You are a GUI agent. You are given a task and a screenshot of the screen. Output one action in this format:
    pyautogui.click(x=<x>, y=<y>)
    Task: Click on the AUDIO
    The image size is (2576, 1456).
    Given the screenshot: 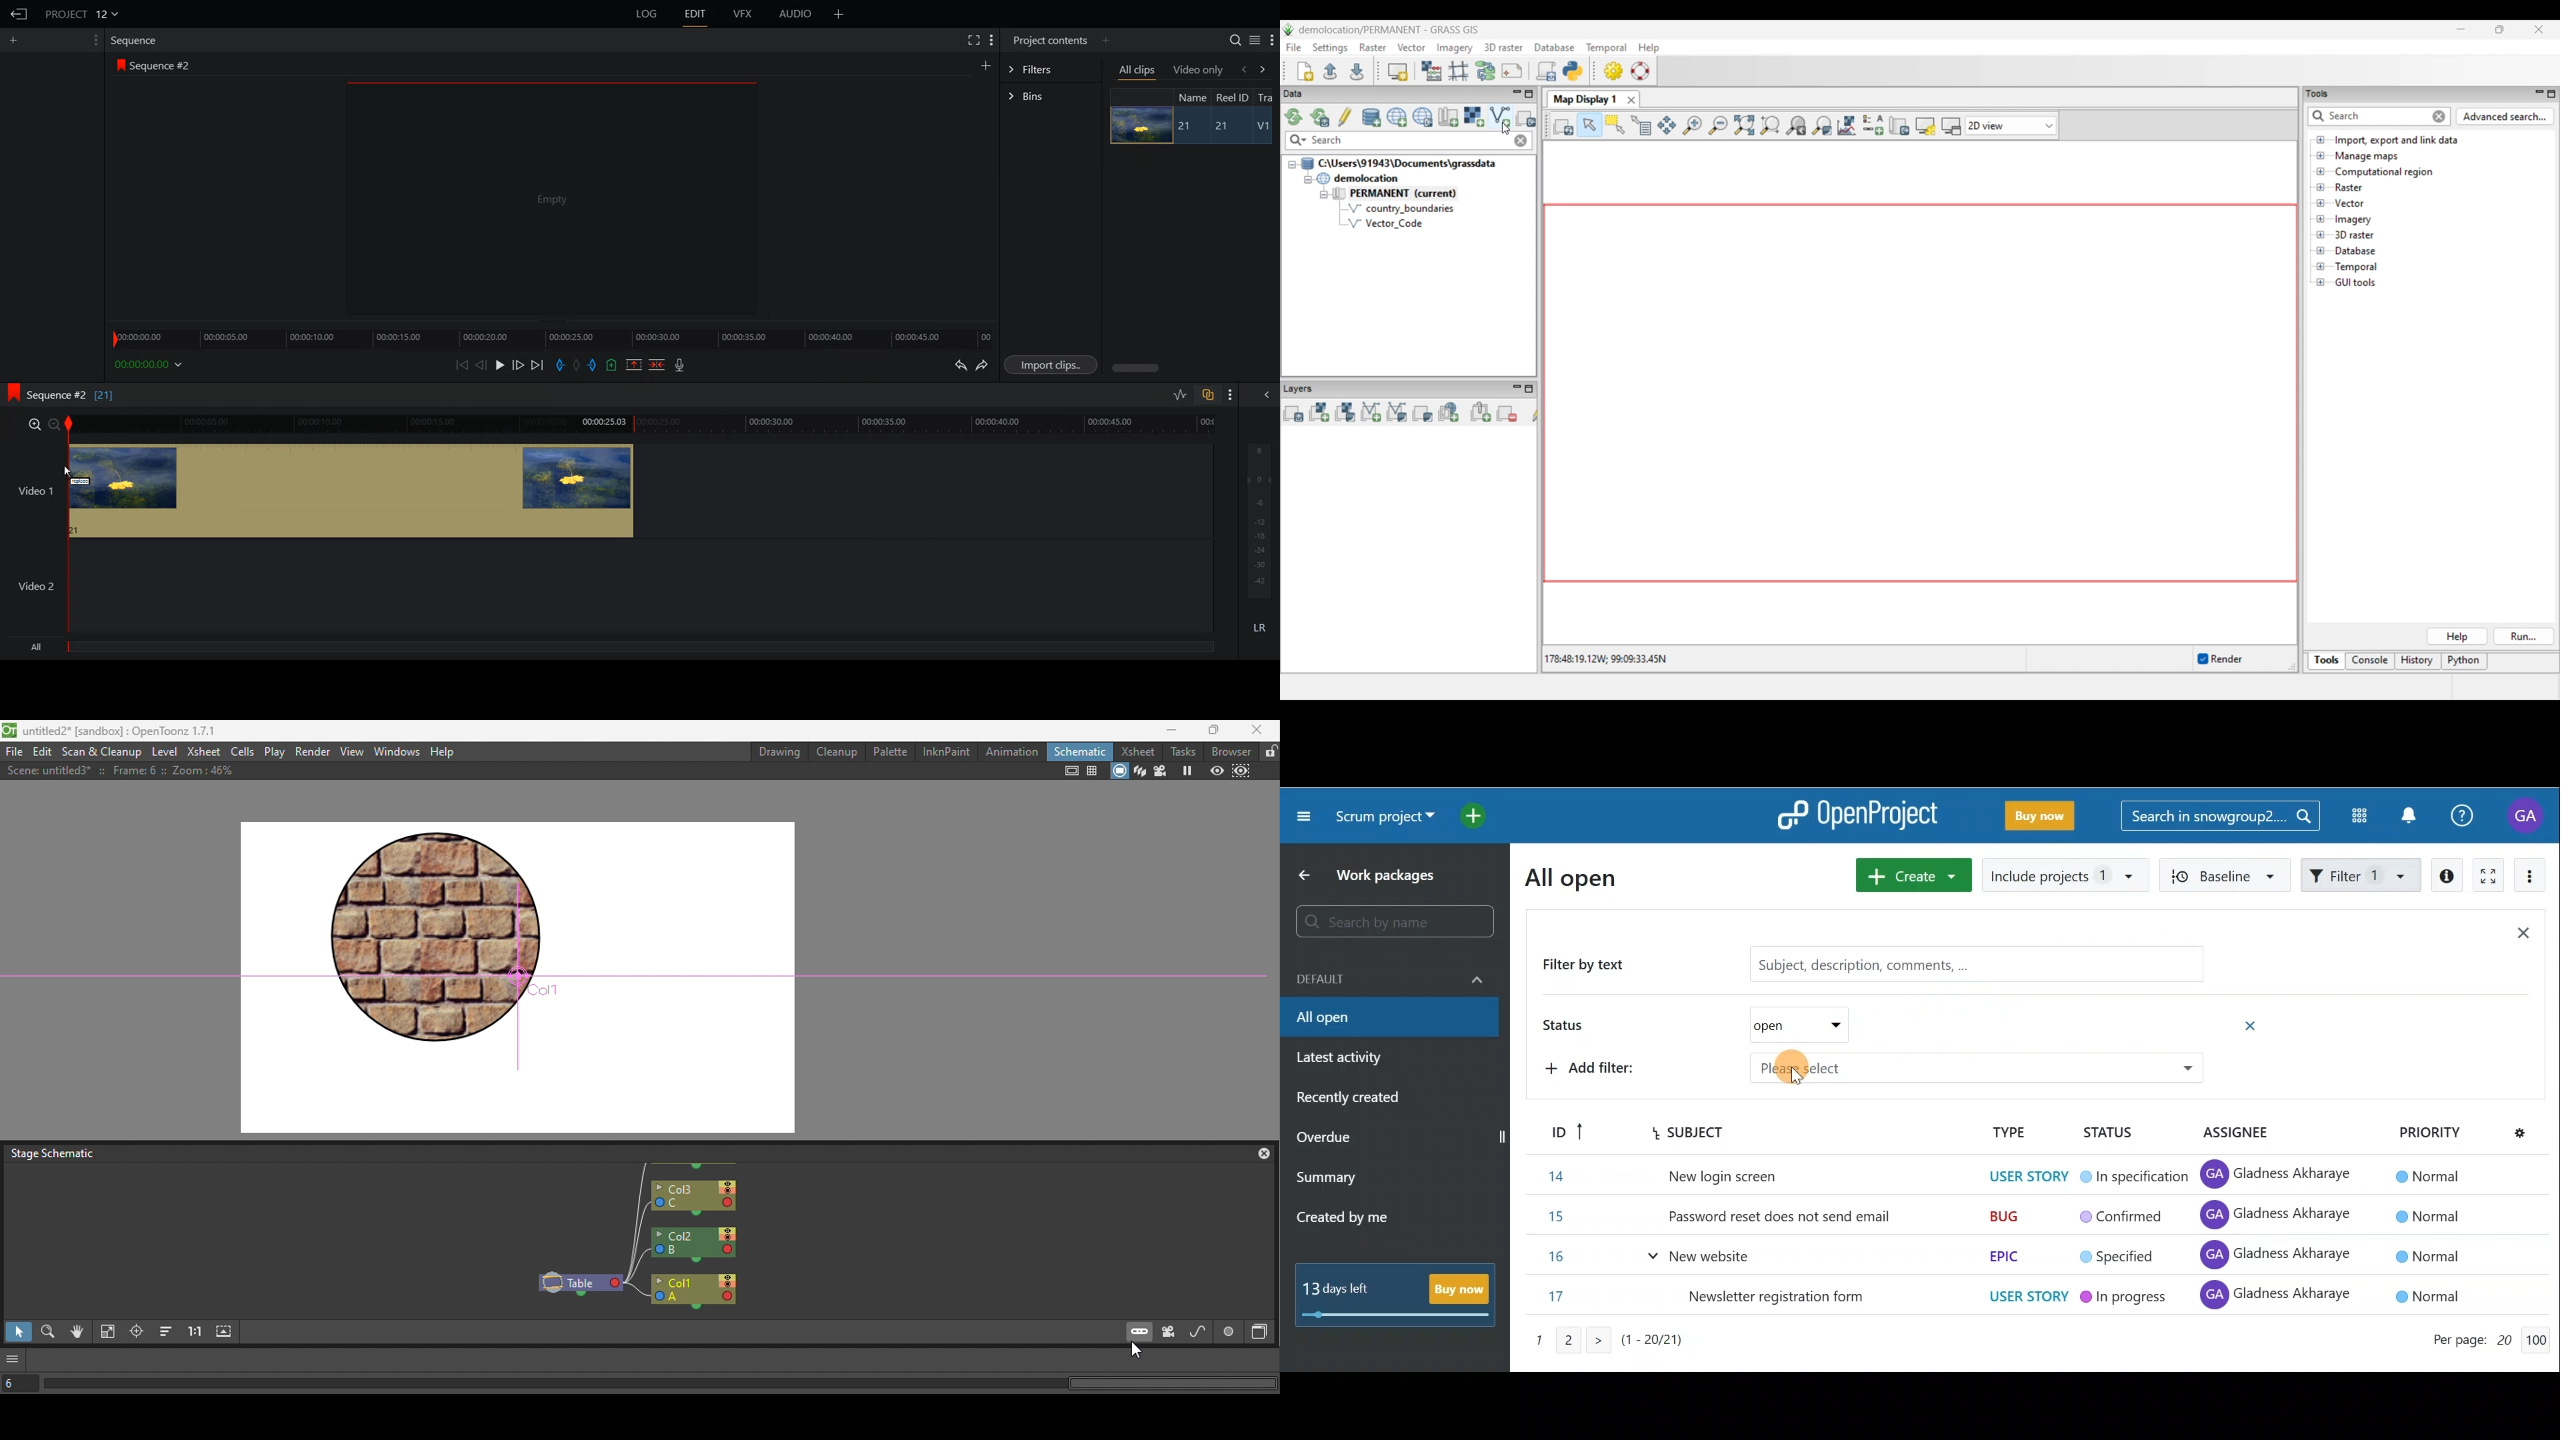 What is the action you would take?
    pyautogui.click(x=797, y=14)
    